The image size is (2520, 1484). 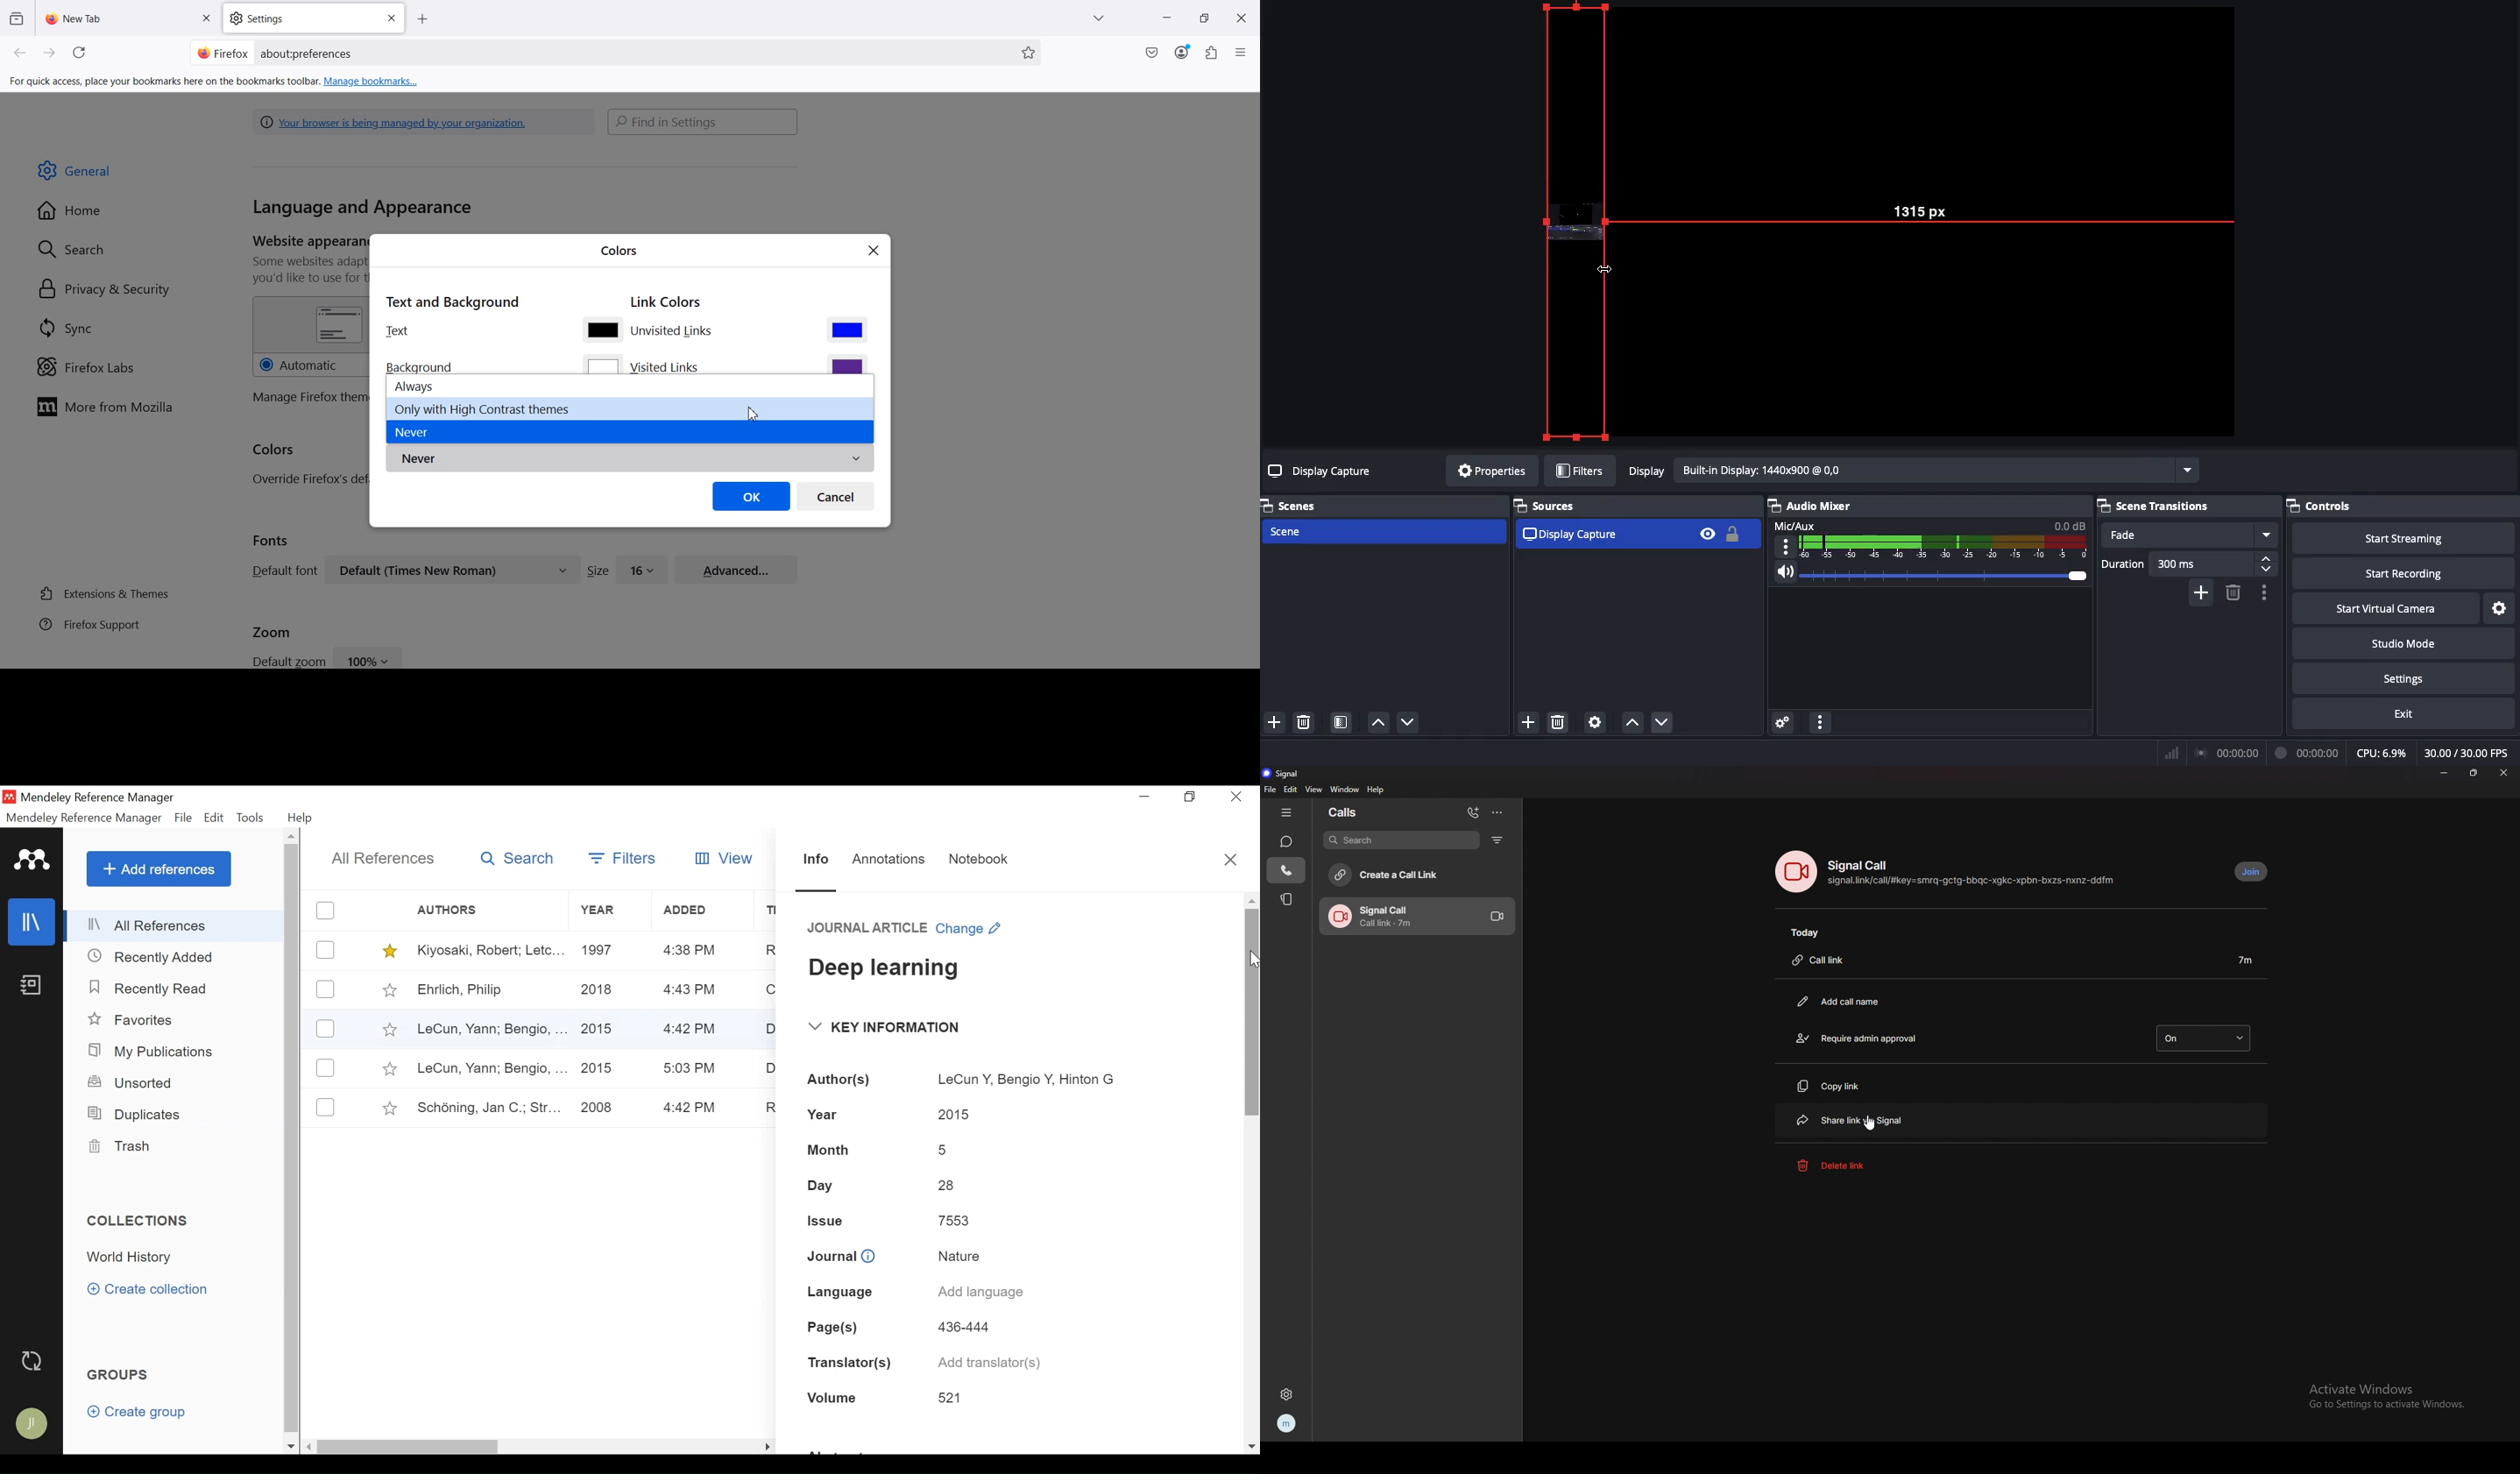 I want to click on Collection, so click(x=133, y=1258).